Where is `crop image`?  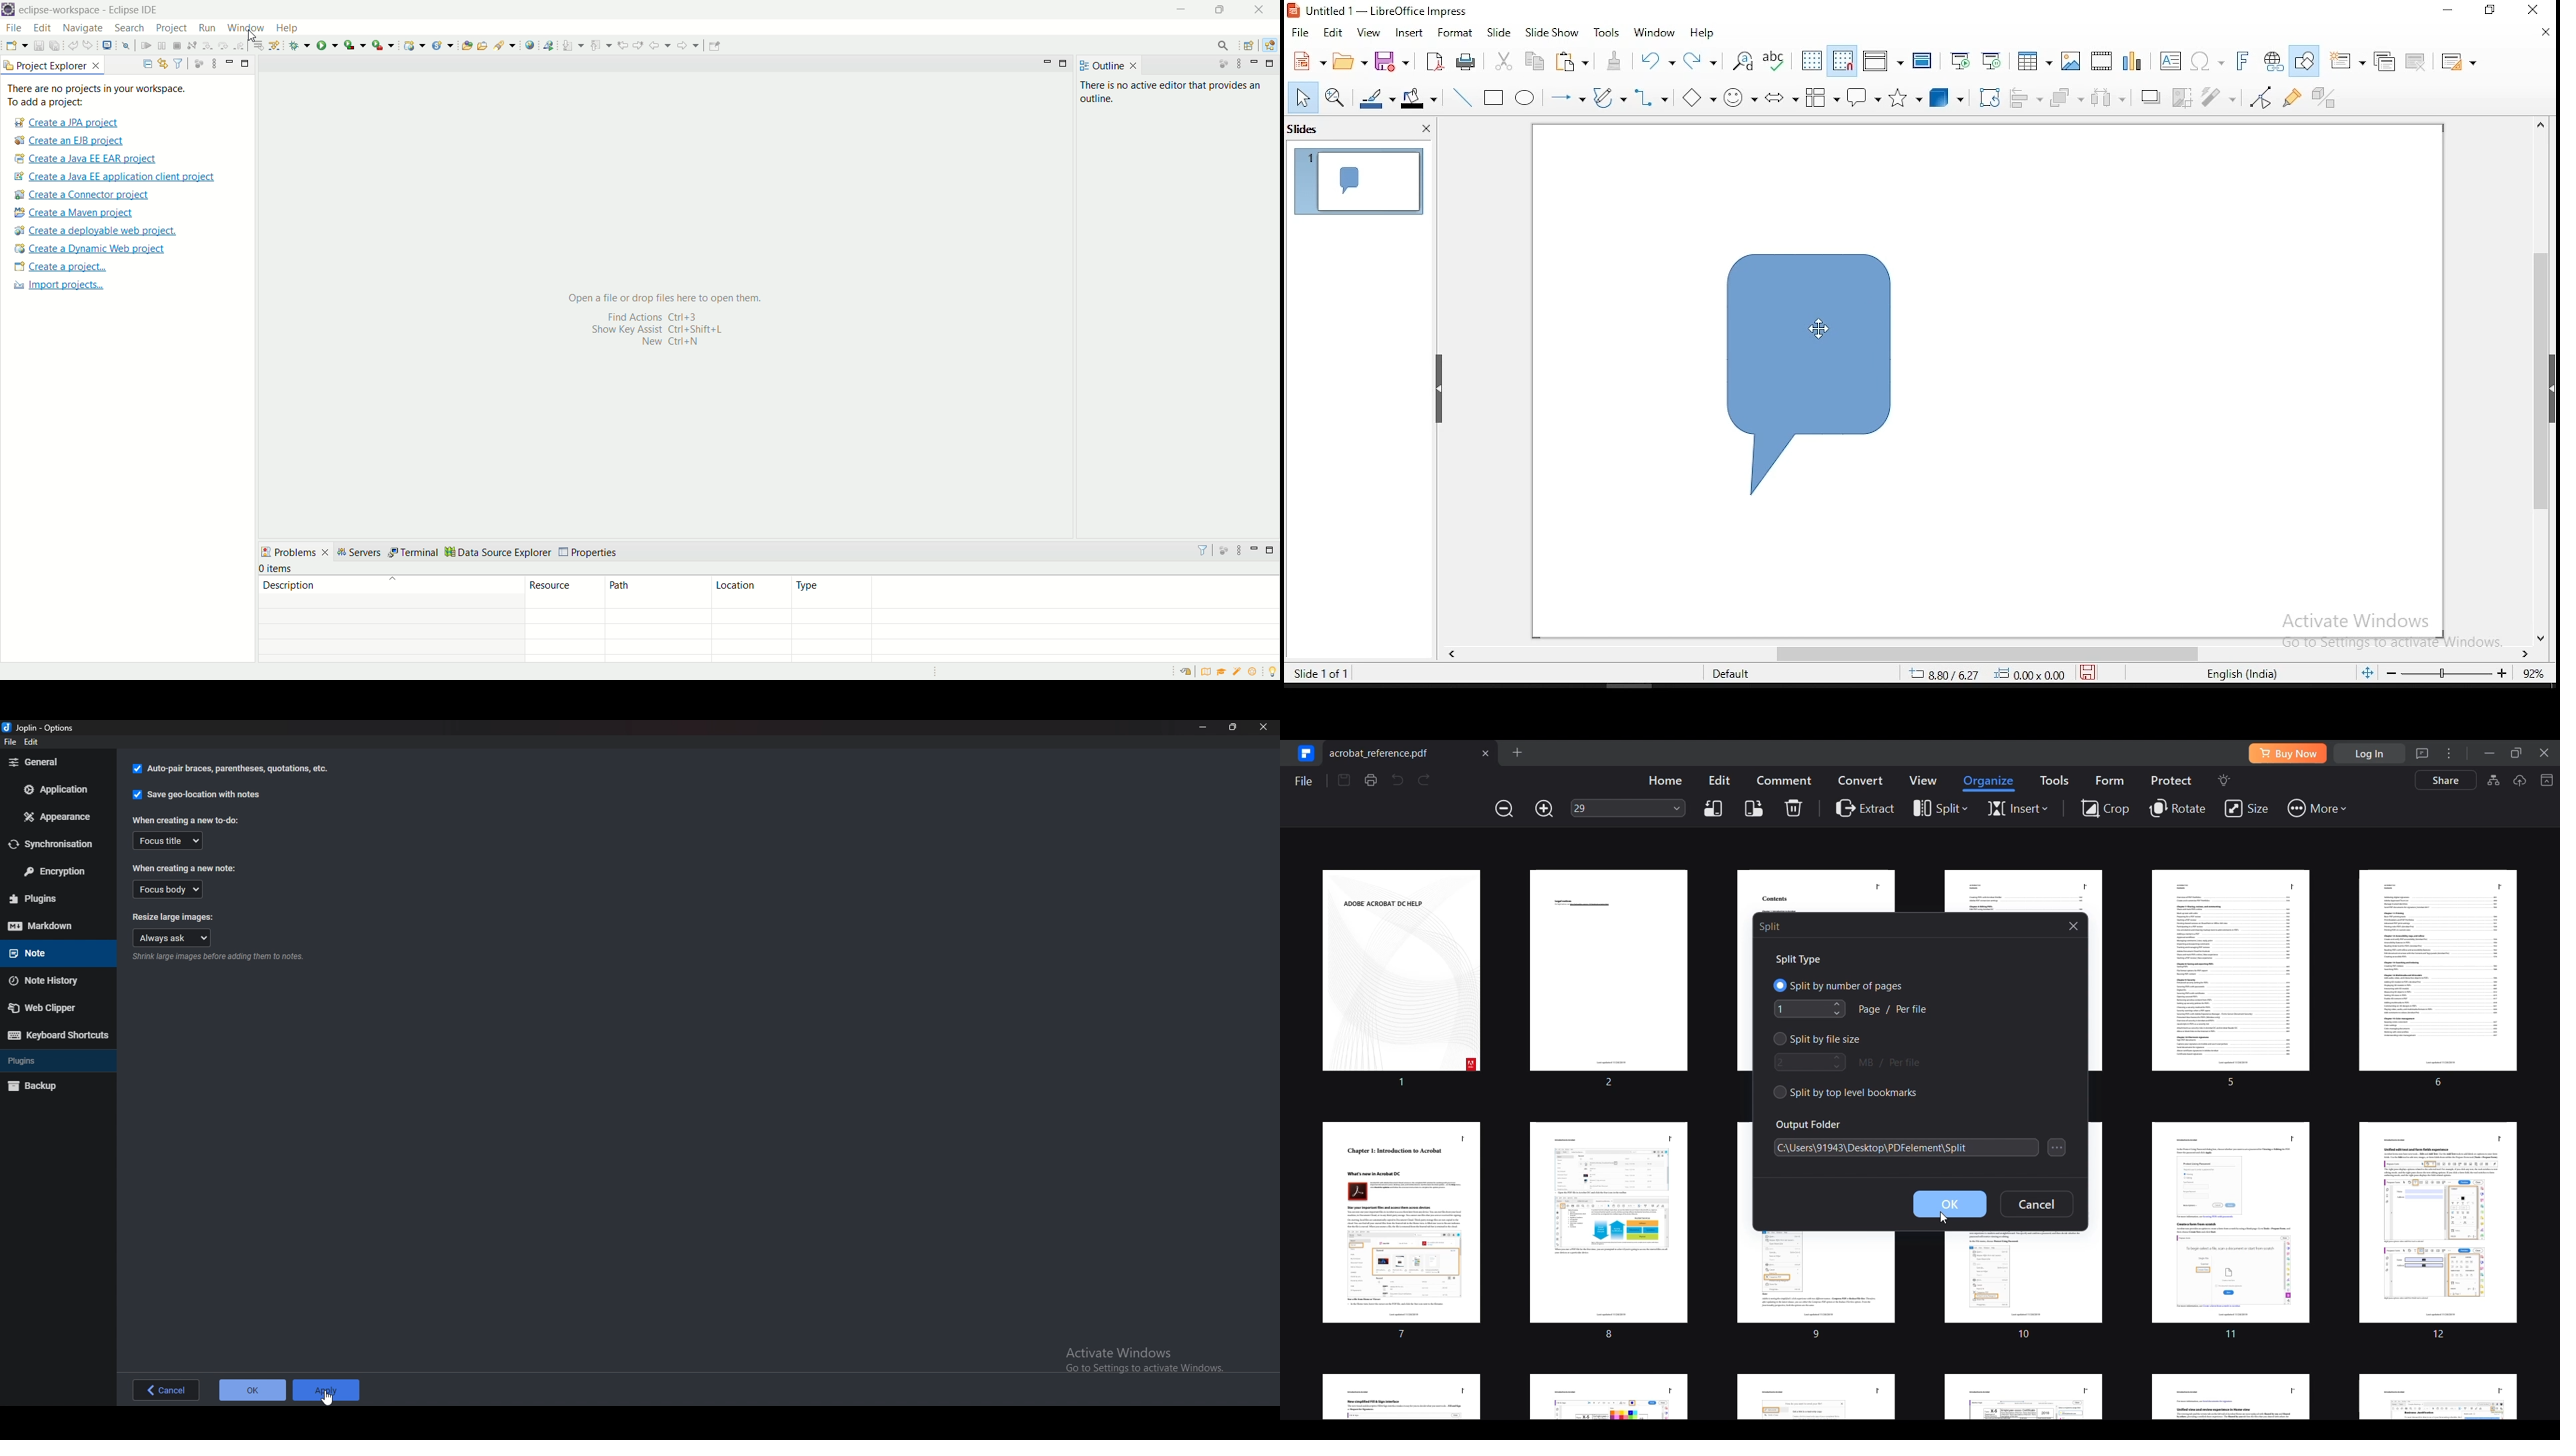 crop image is located at coordinates (2182, 97).